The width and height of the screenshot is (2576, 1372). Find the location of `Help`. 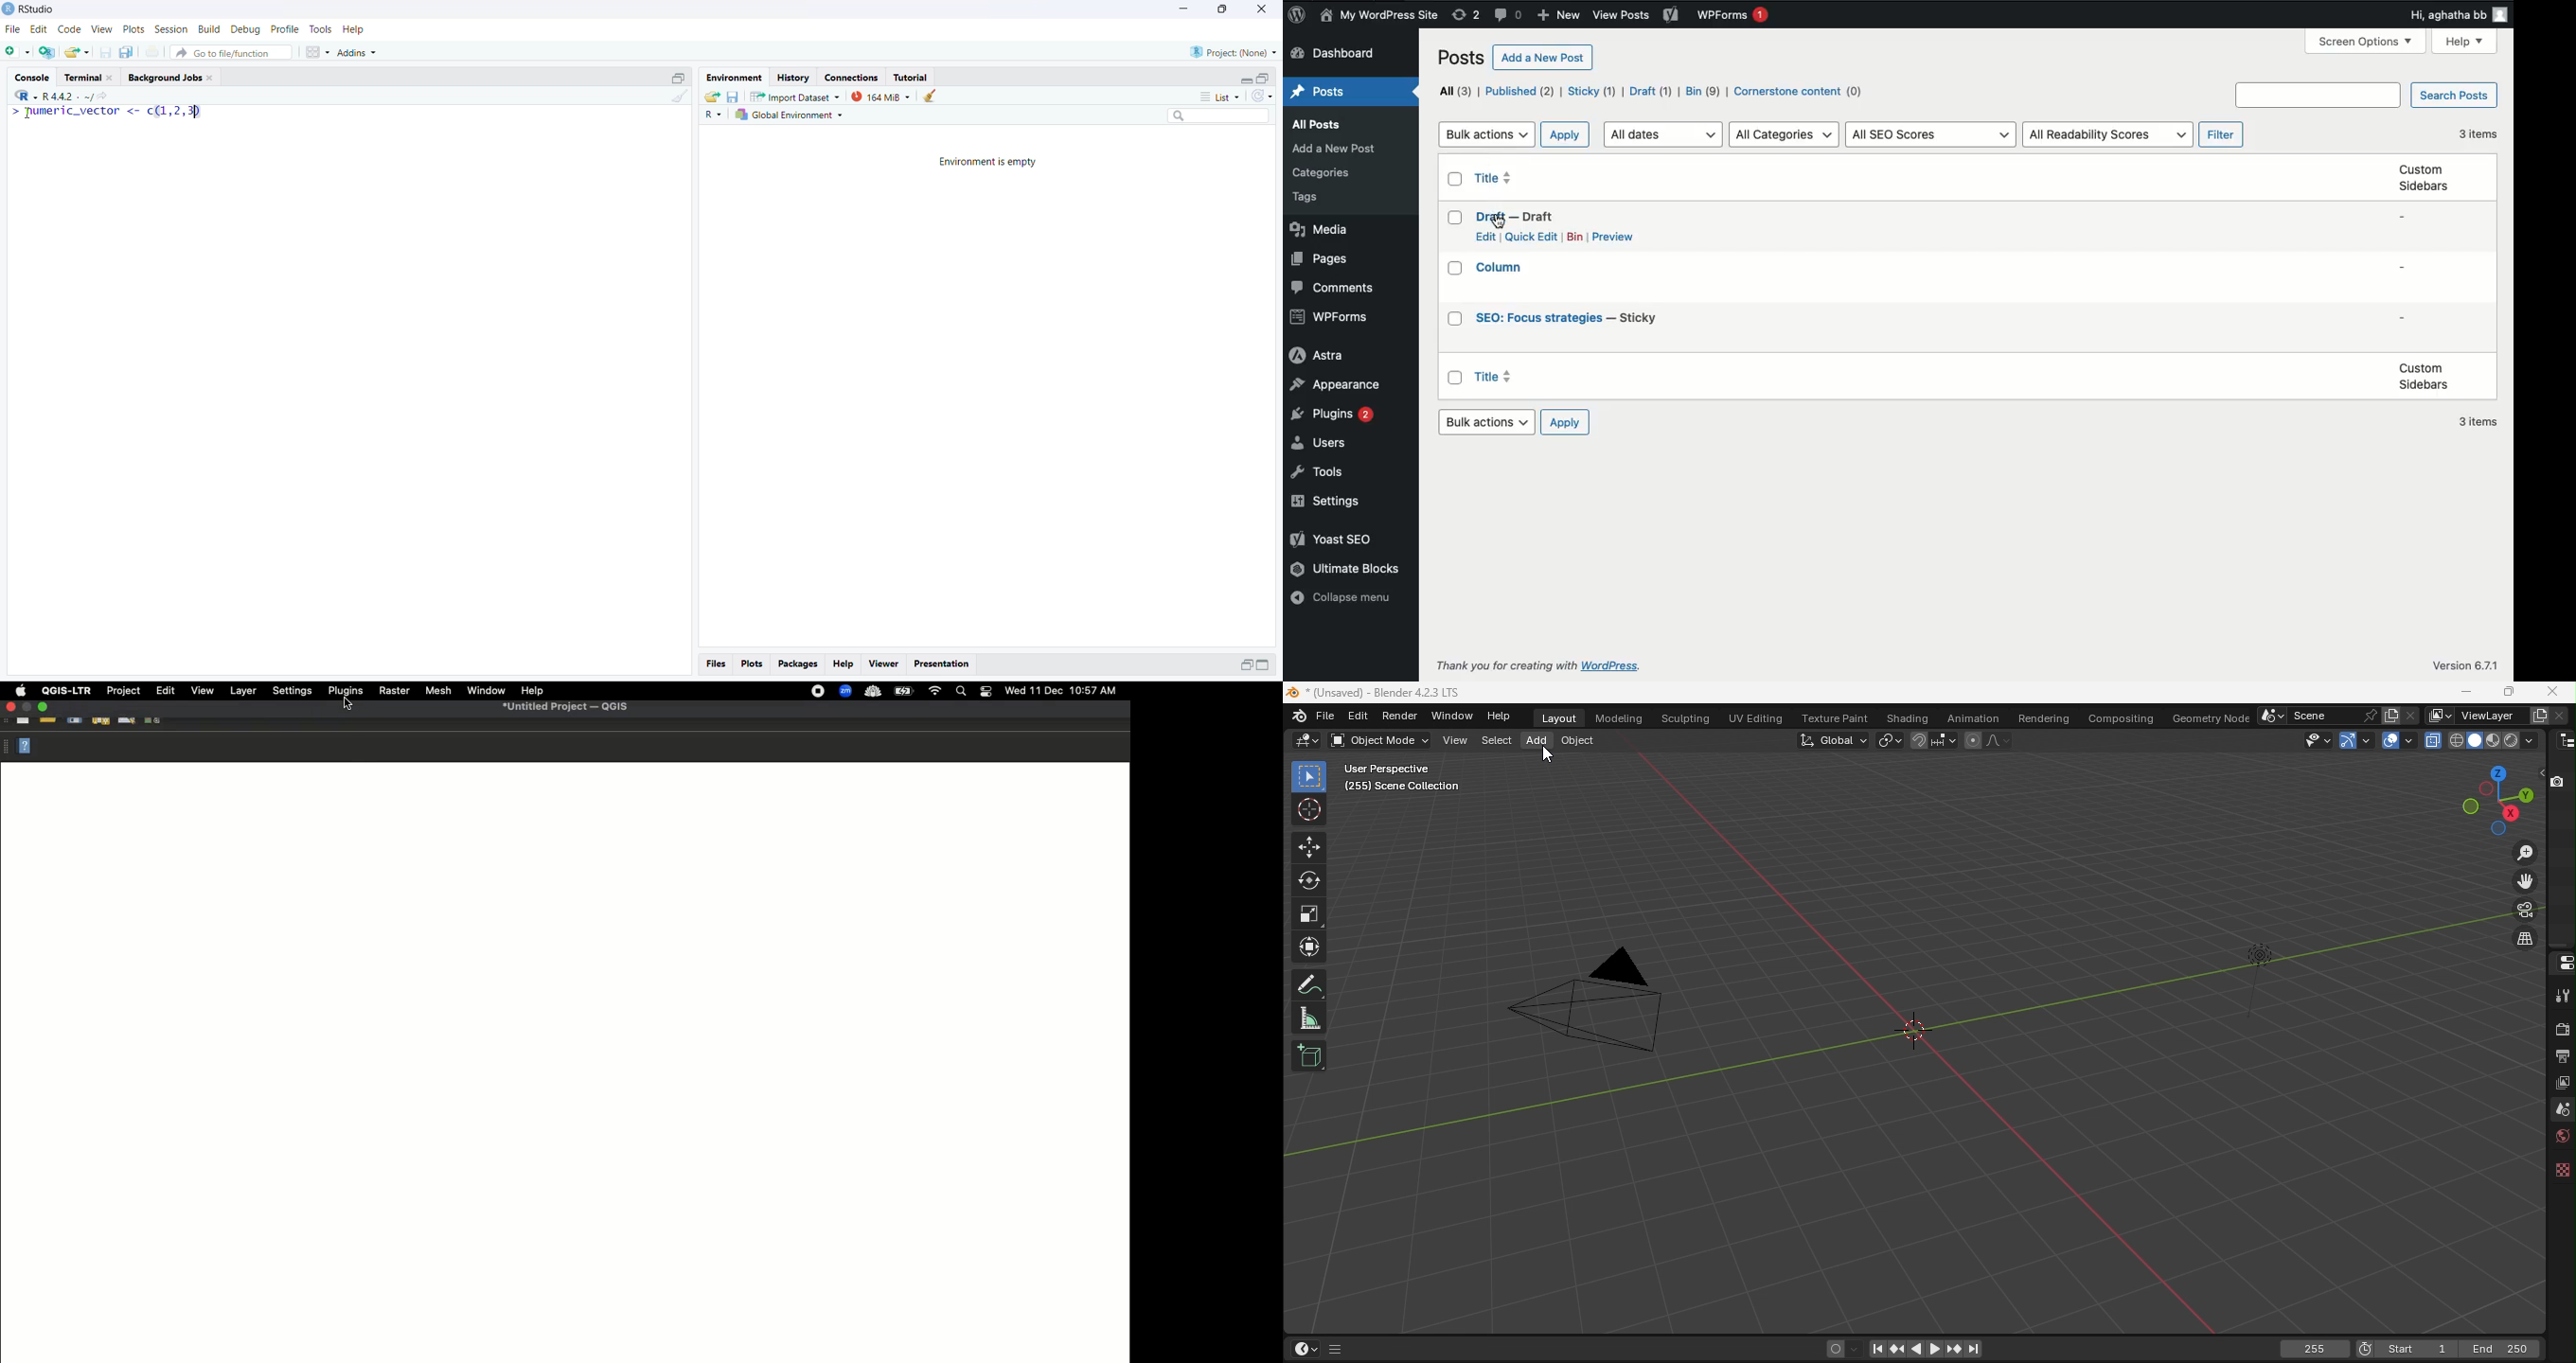

Help is located at coordinates (24, 747).